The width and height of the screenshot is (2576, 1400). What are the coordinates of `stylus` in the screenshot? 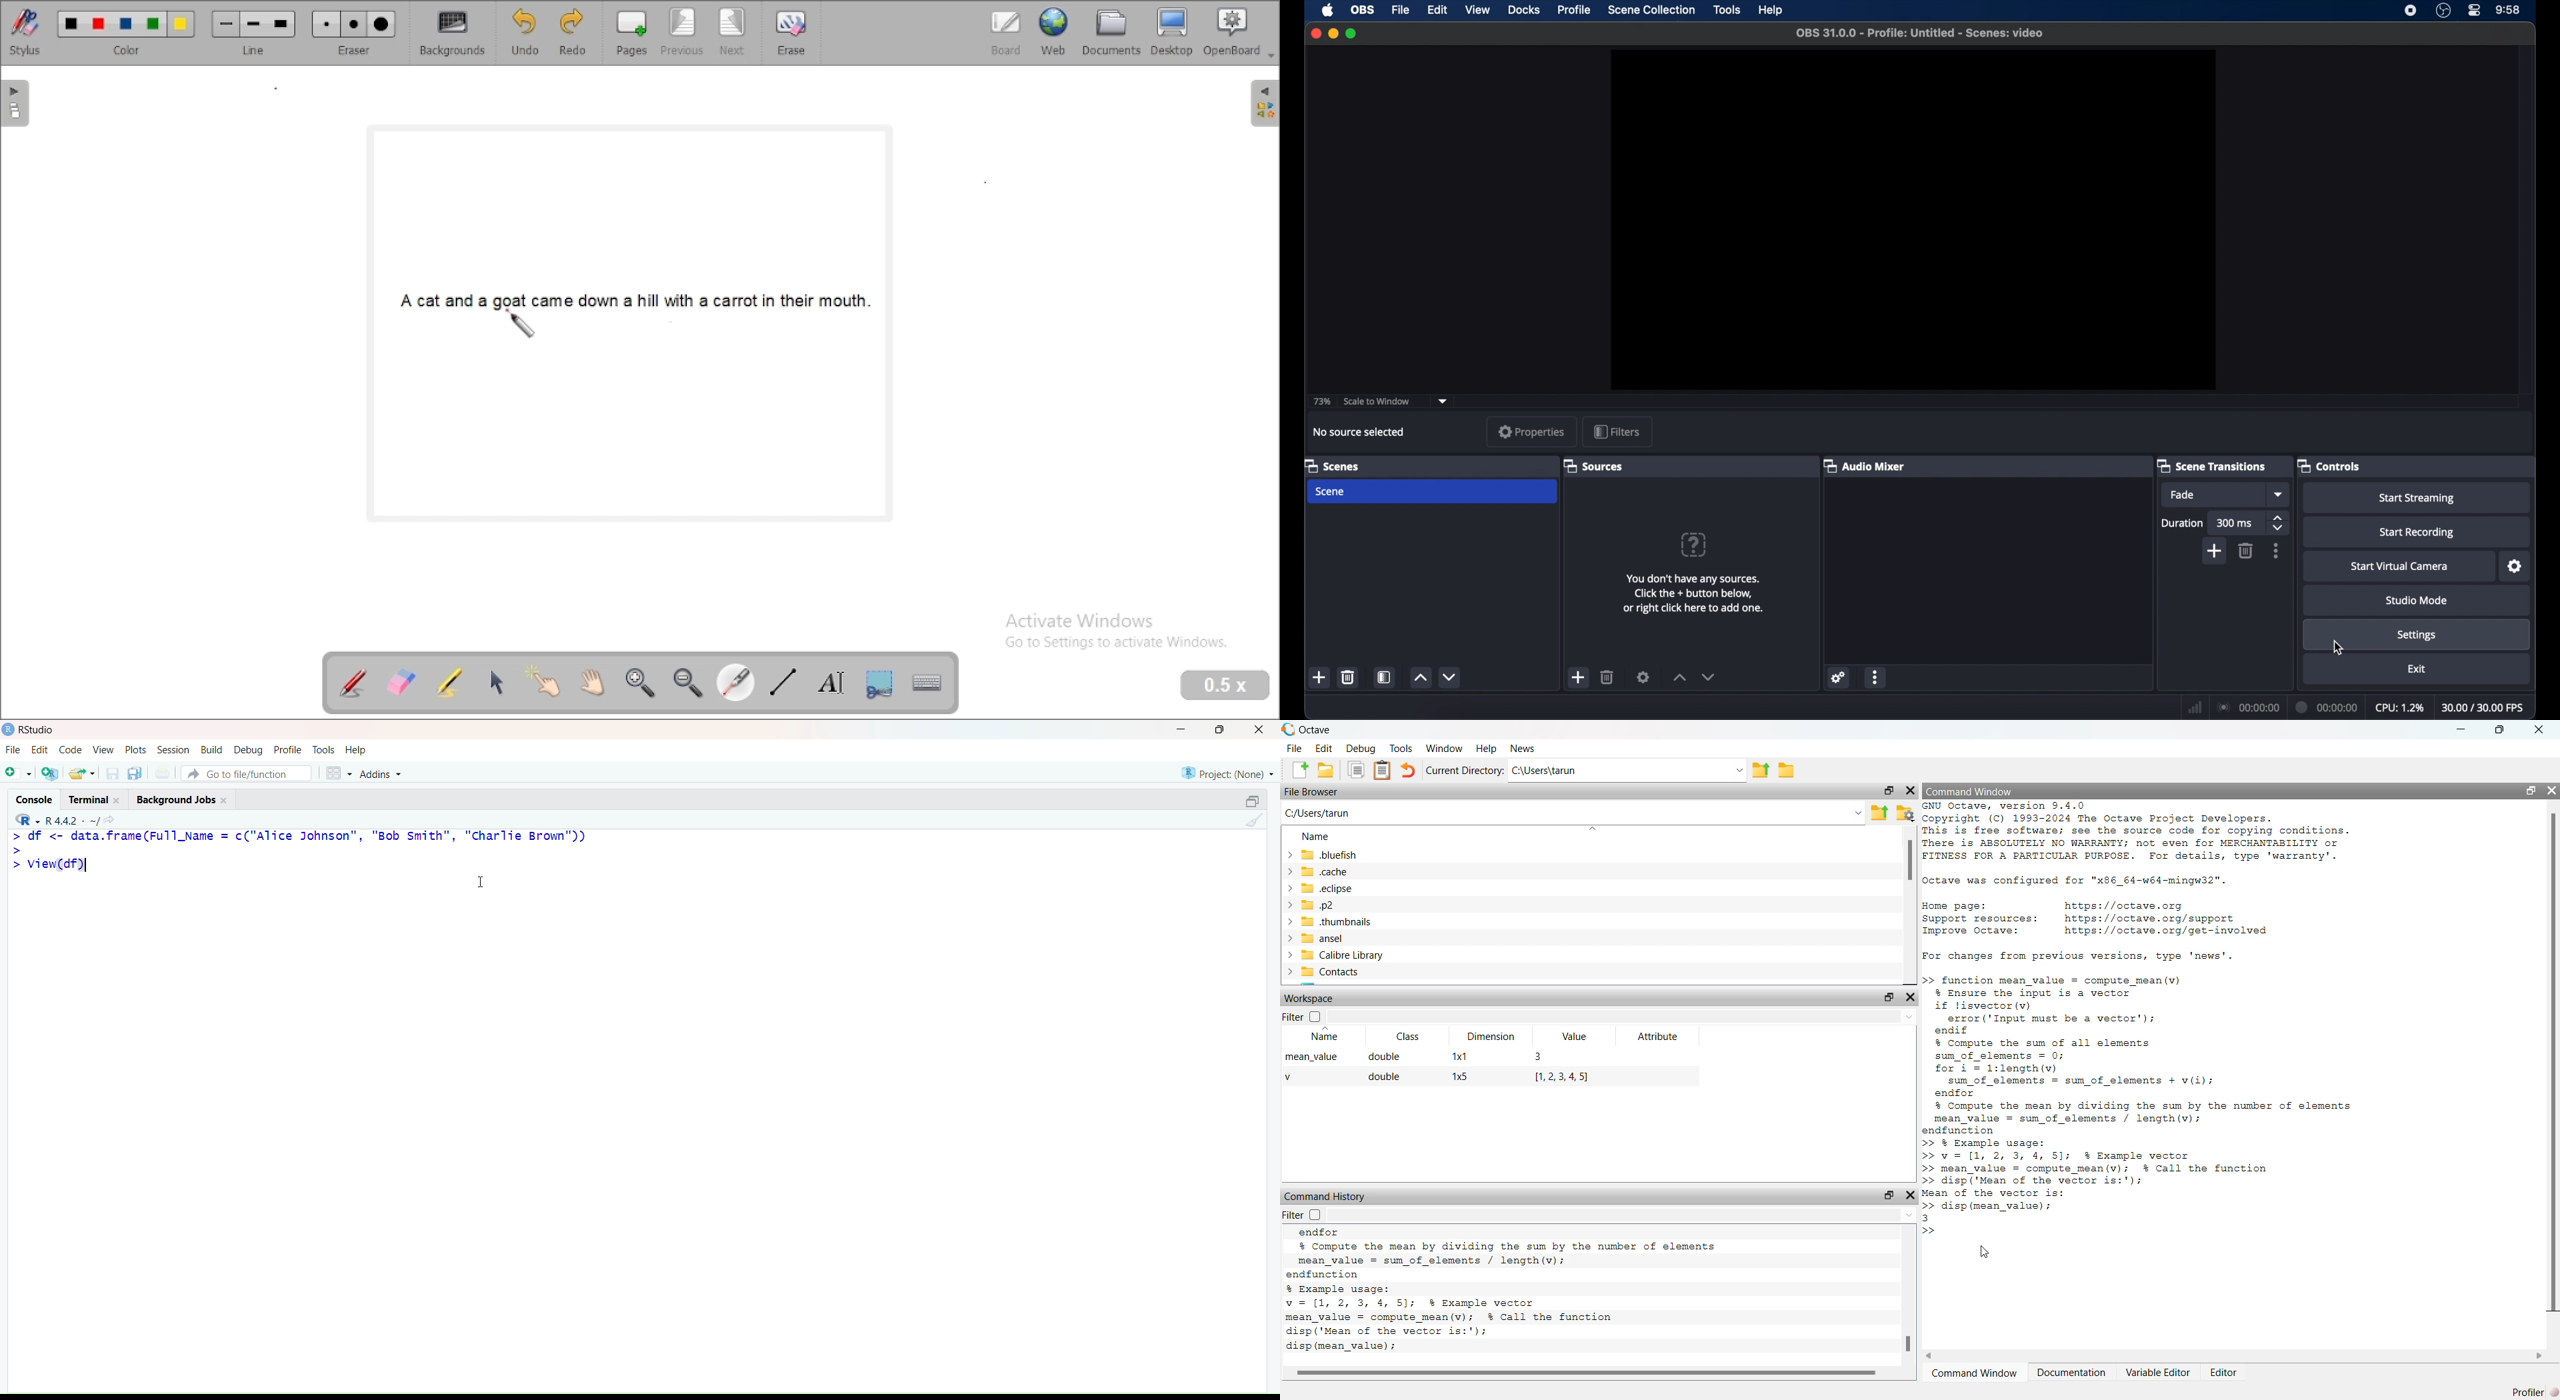 It's located at (26, 33).